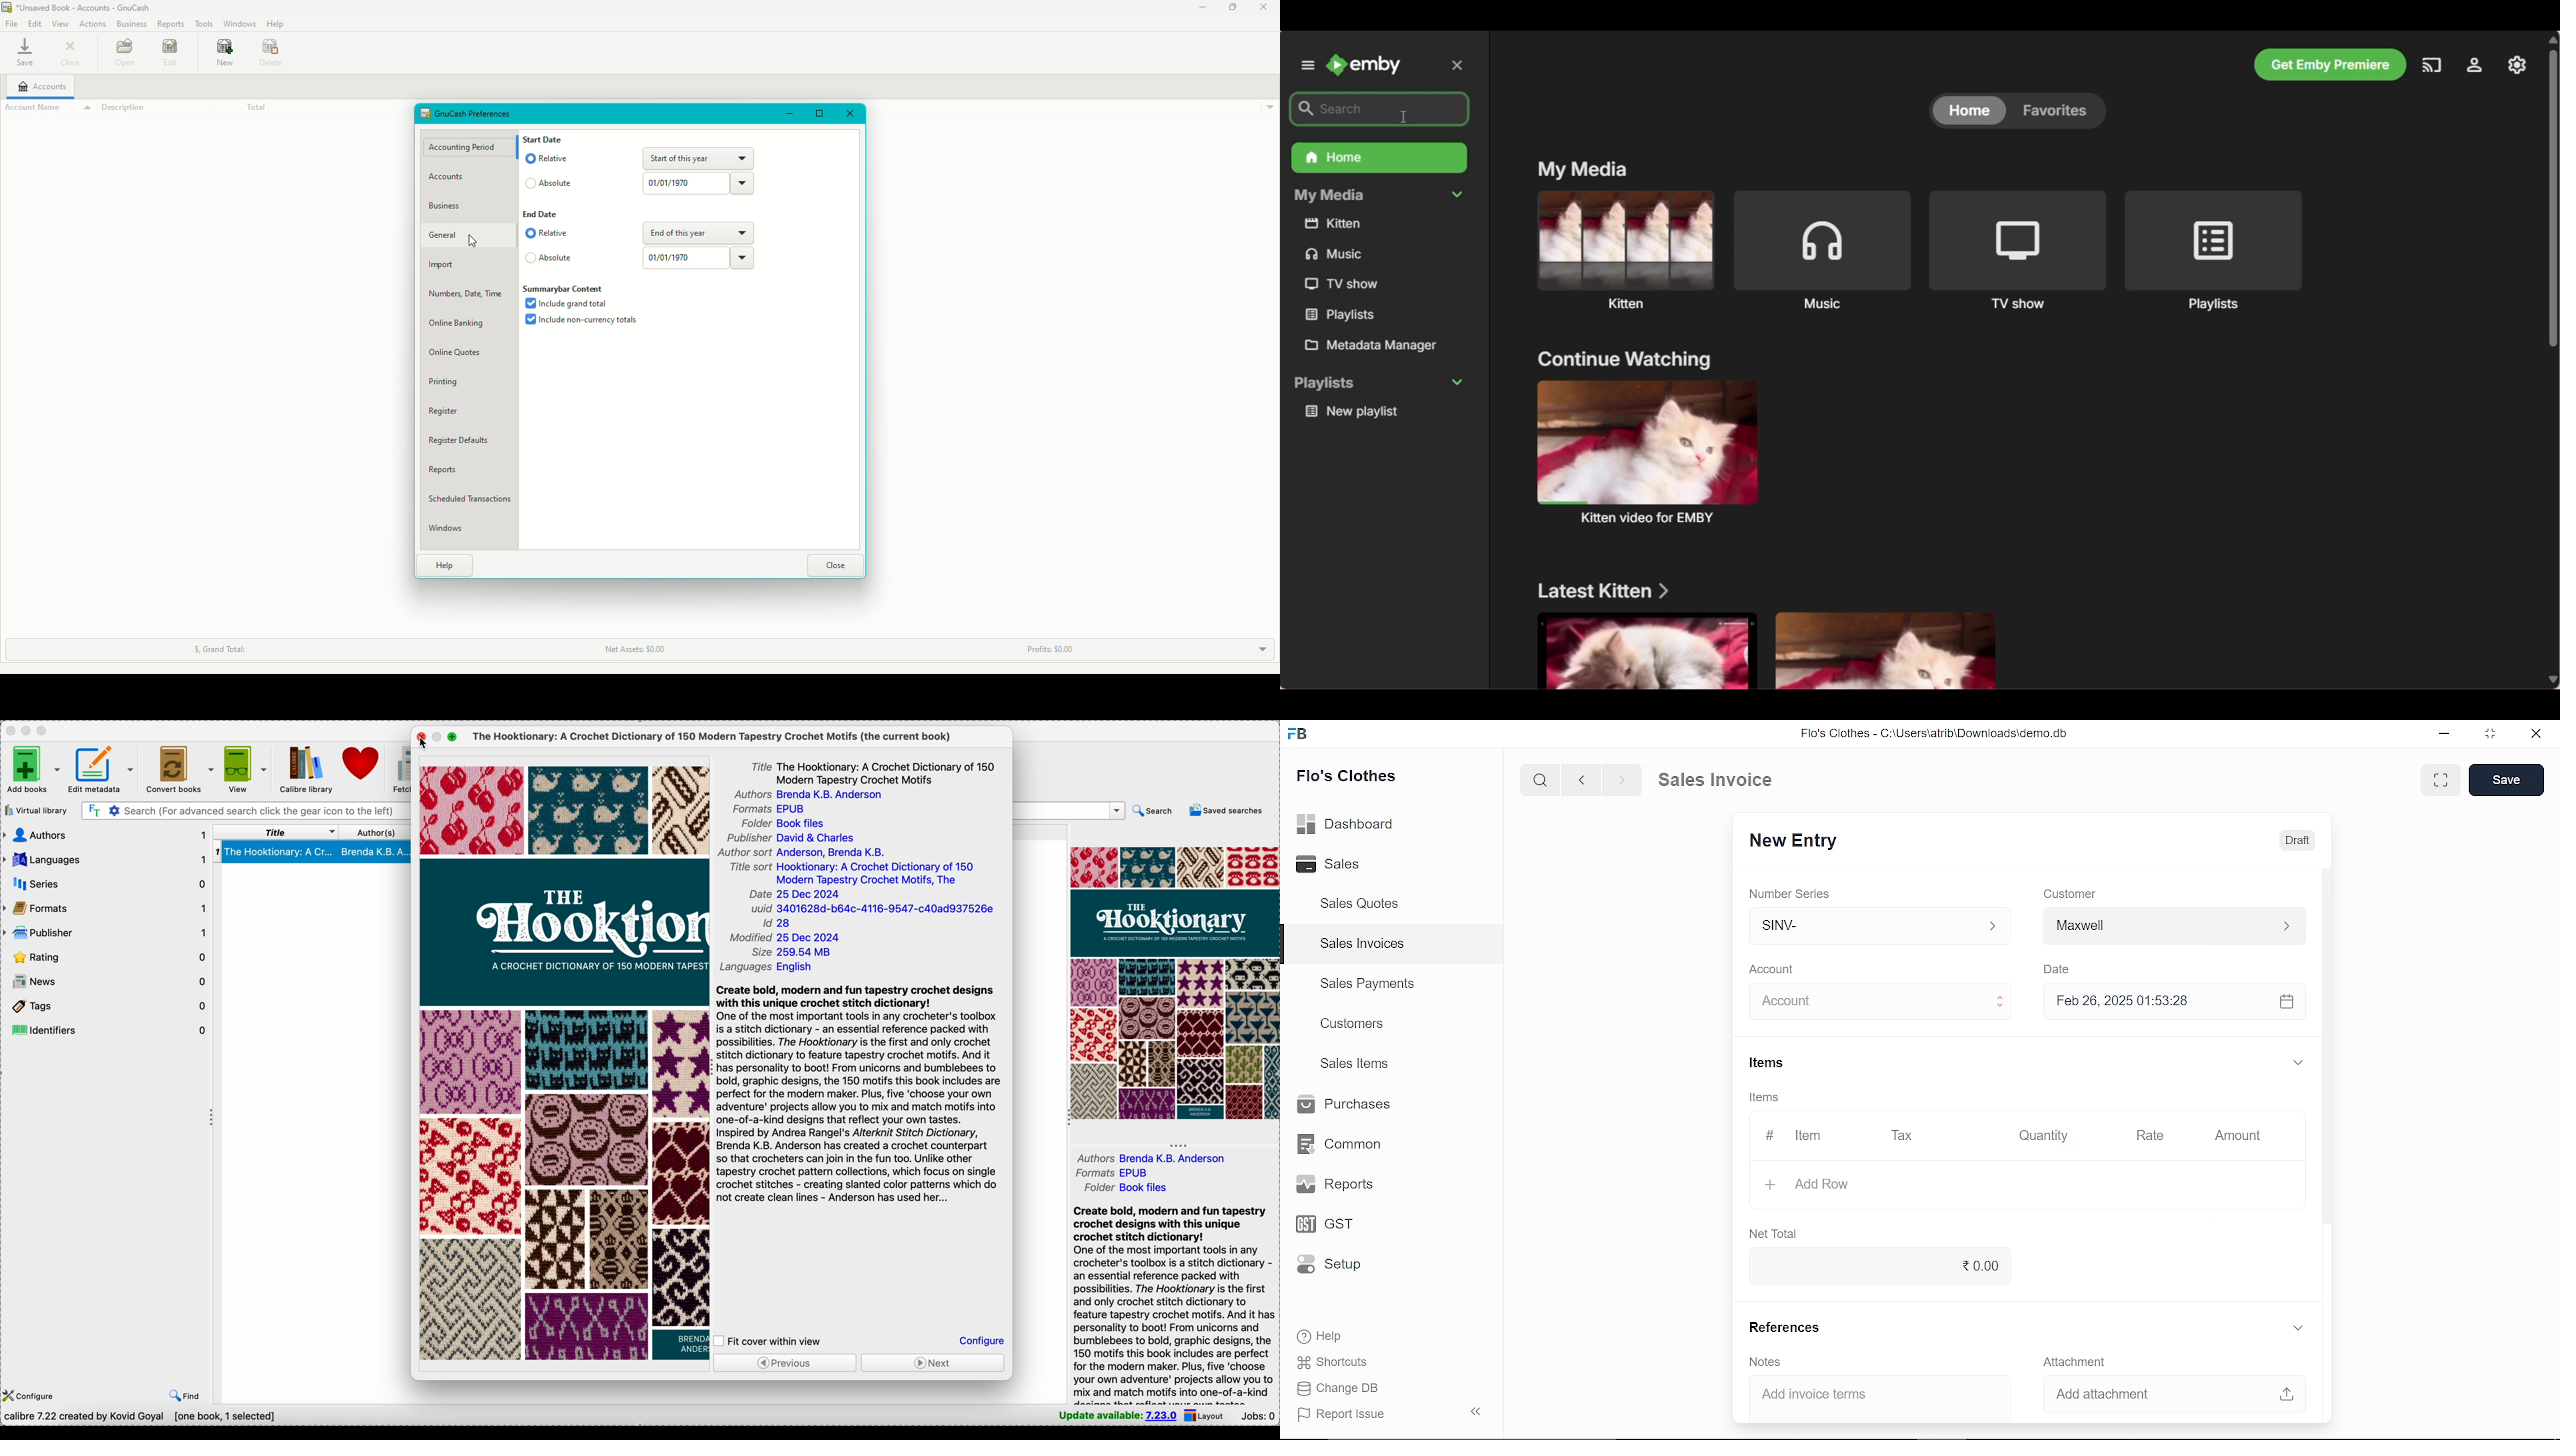 Image resolution: width=2576 pixels, height=1456 pixels. Describe the element at coordinates (1797, 1137) in the screenshot. I see `Item` at that location.